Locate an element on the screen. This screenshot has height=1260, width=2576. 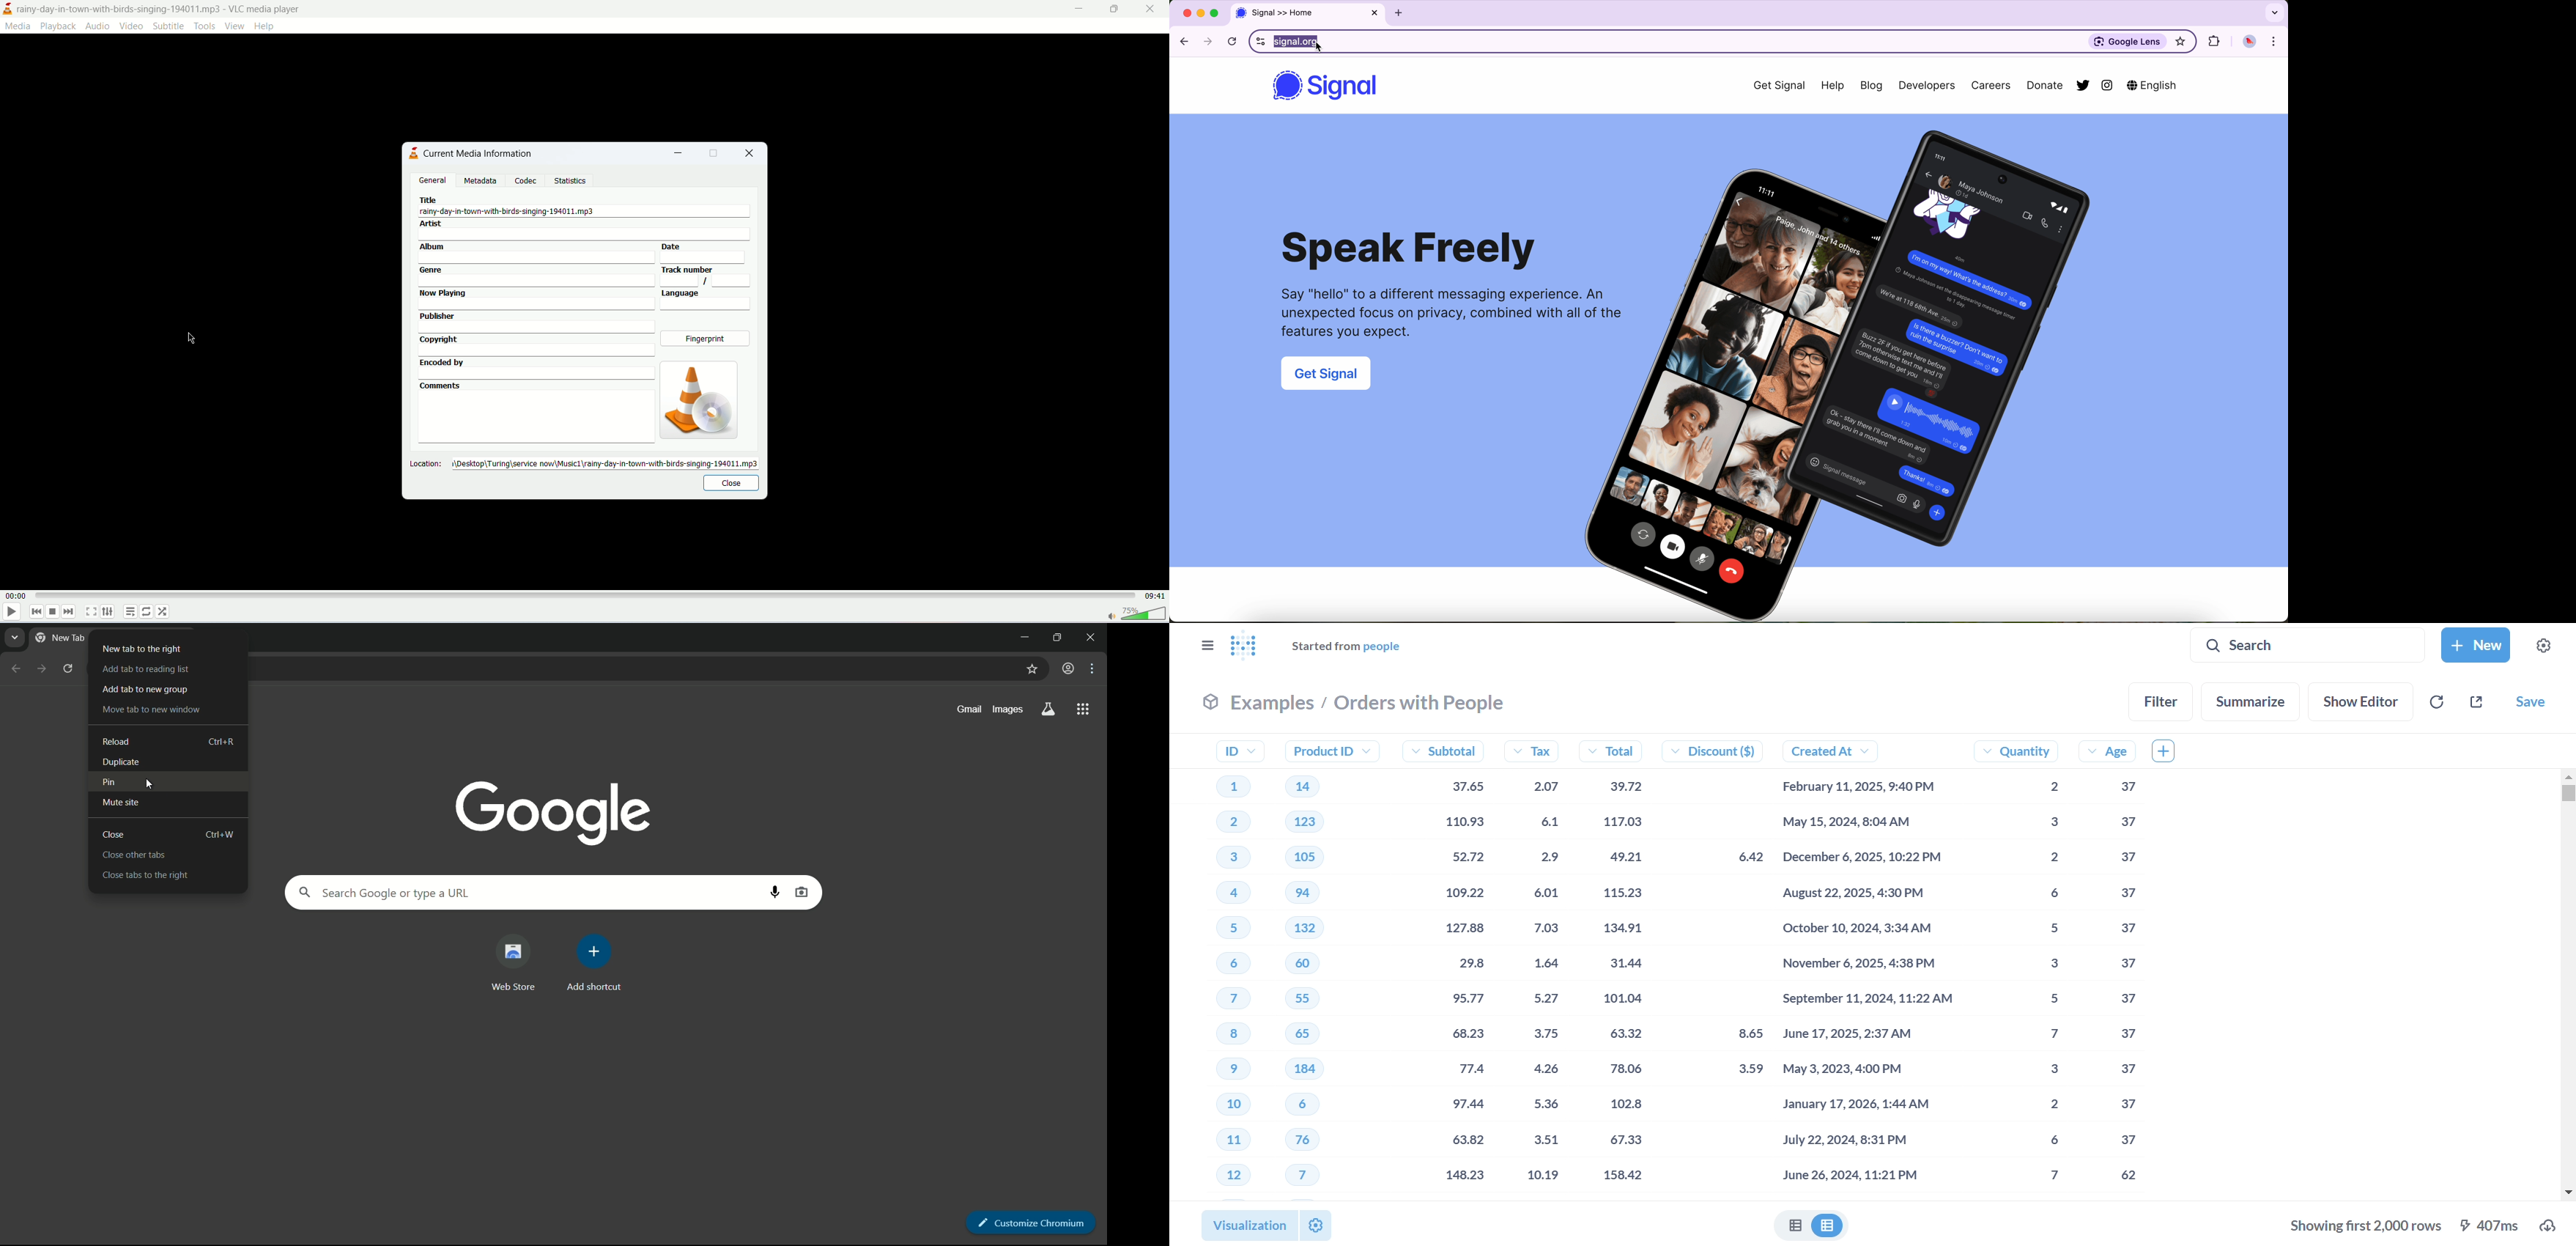
signal logo is located at coordinates (1286, 86).